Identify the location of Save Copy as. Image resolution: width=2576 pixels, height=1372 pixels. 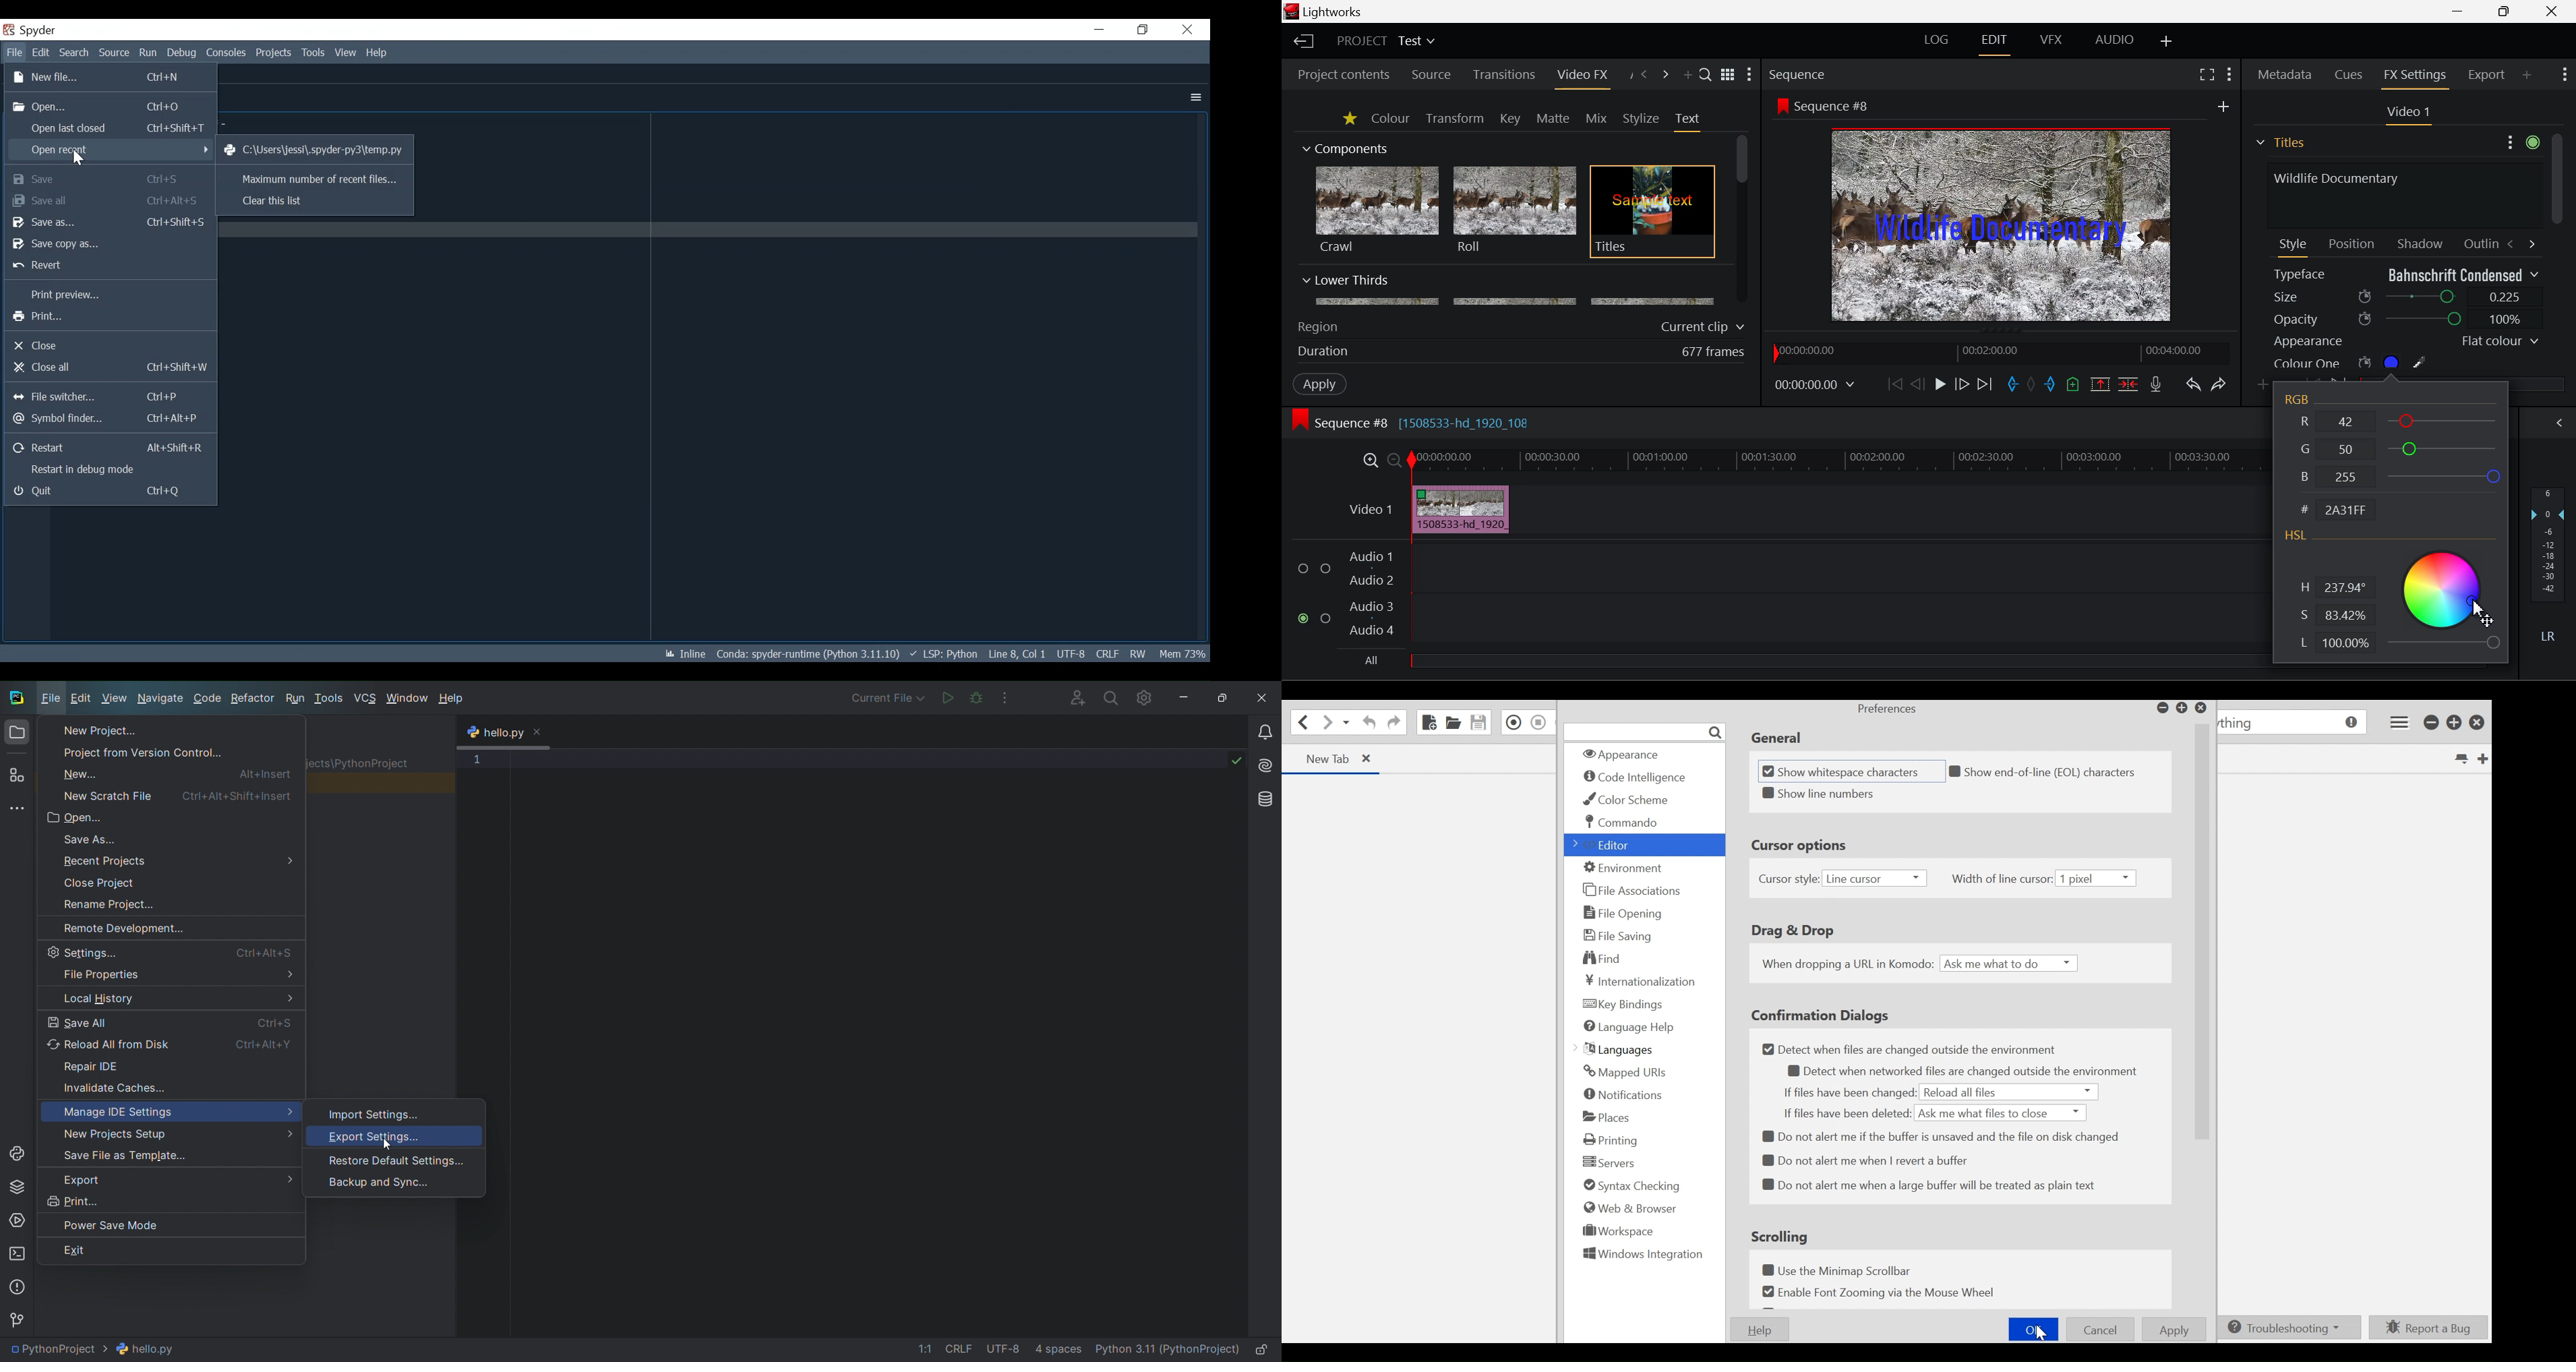
(107, 244).